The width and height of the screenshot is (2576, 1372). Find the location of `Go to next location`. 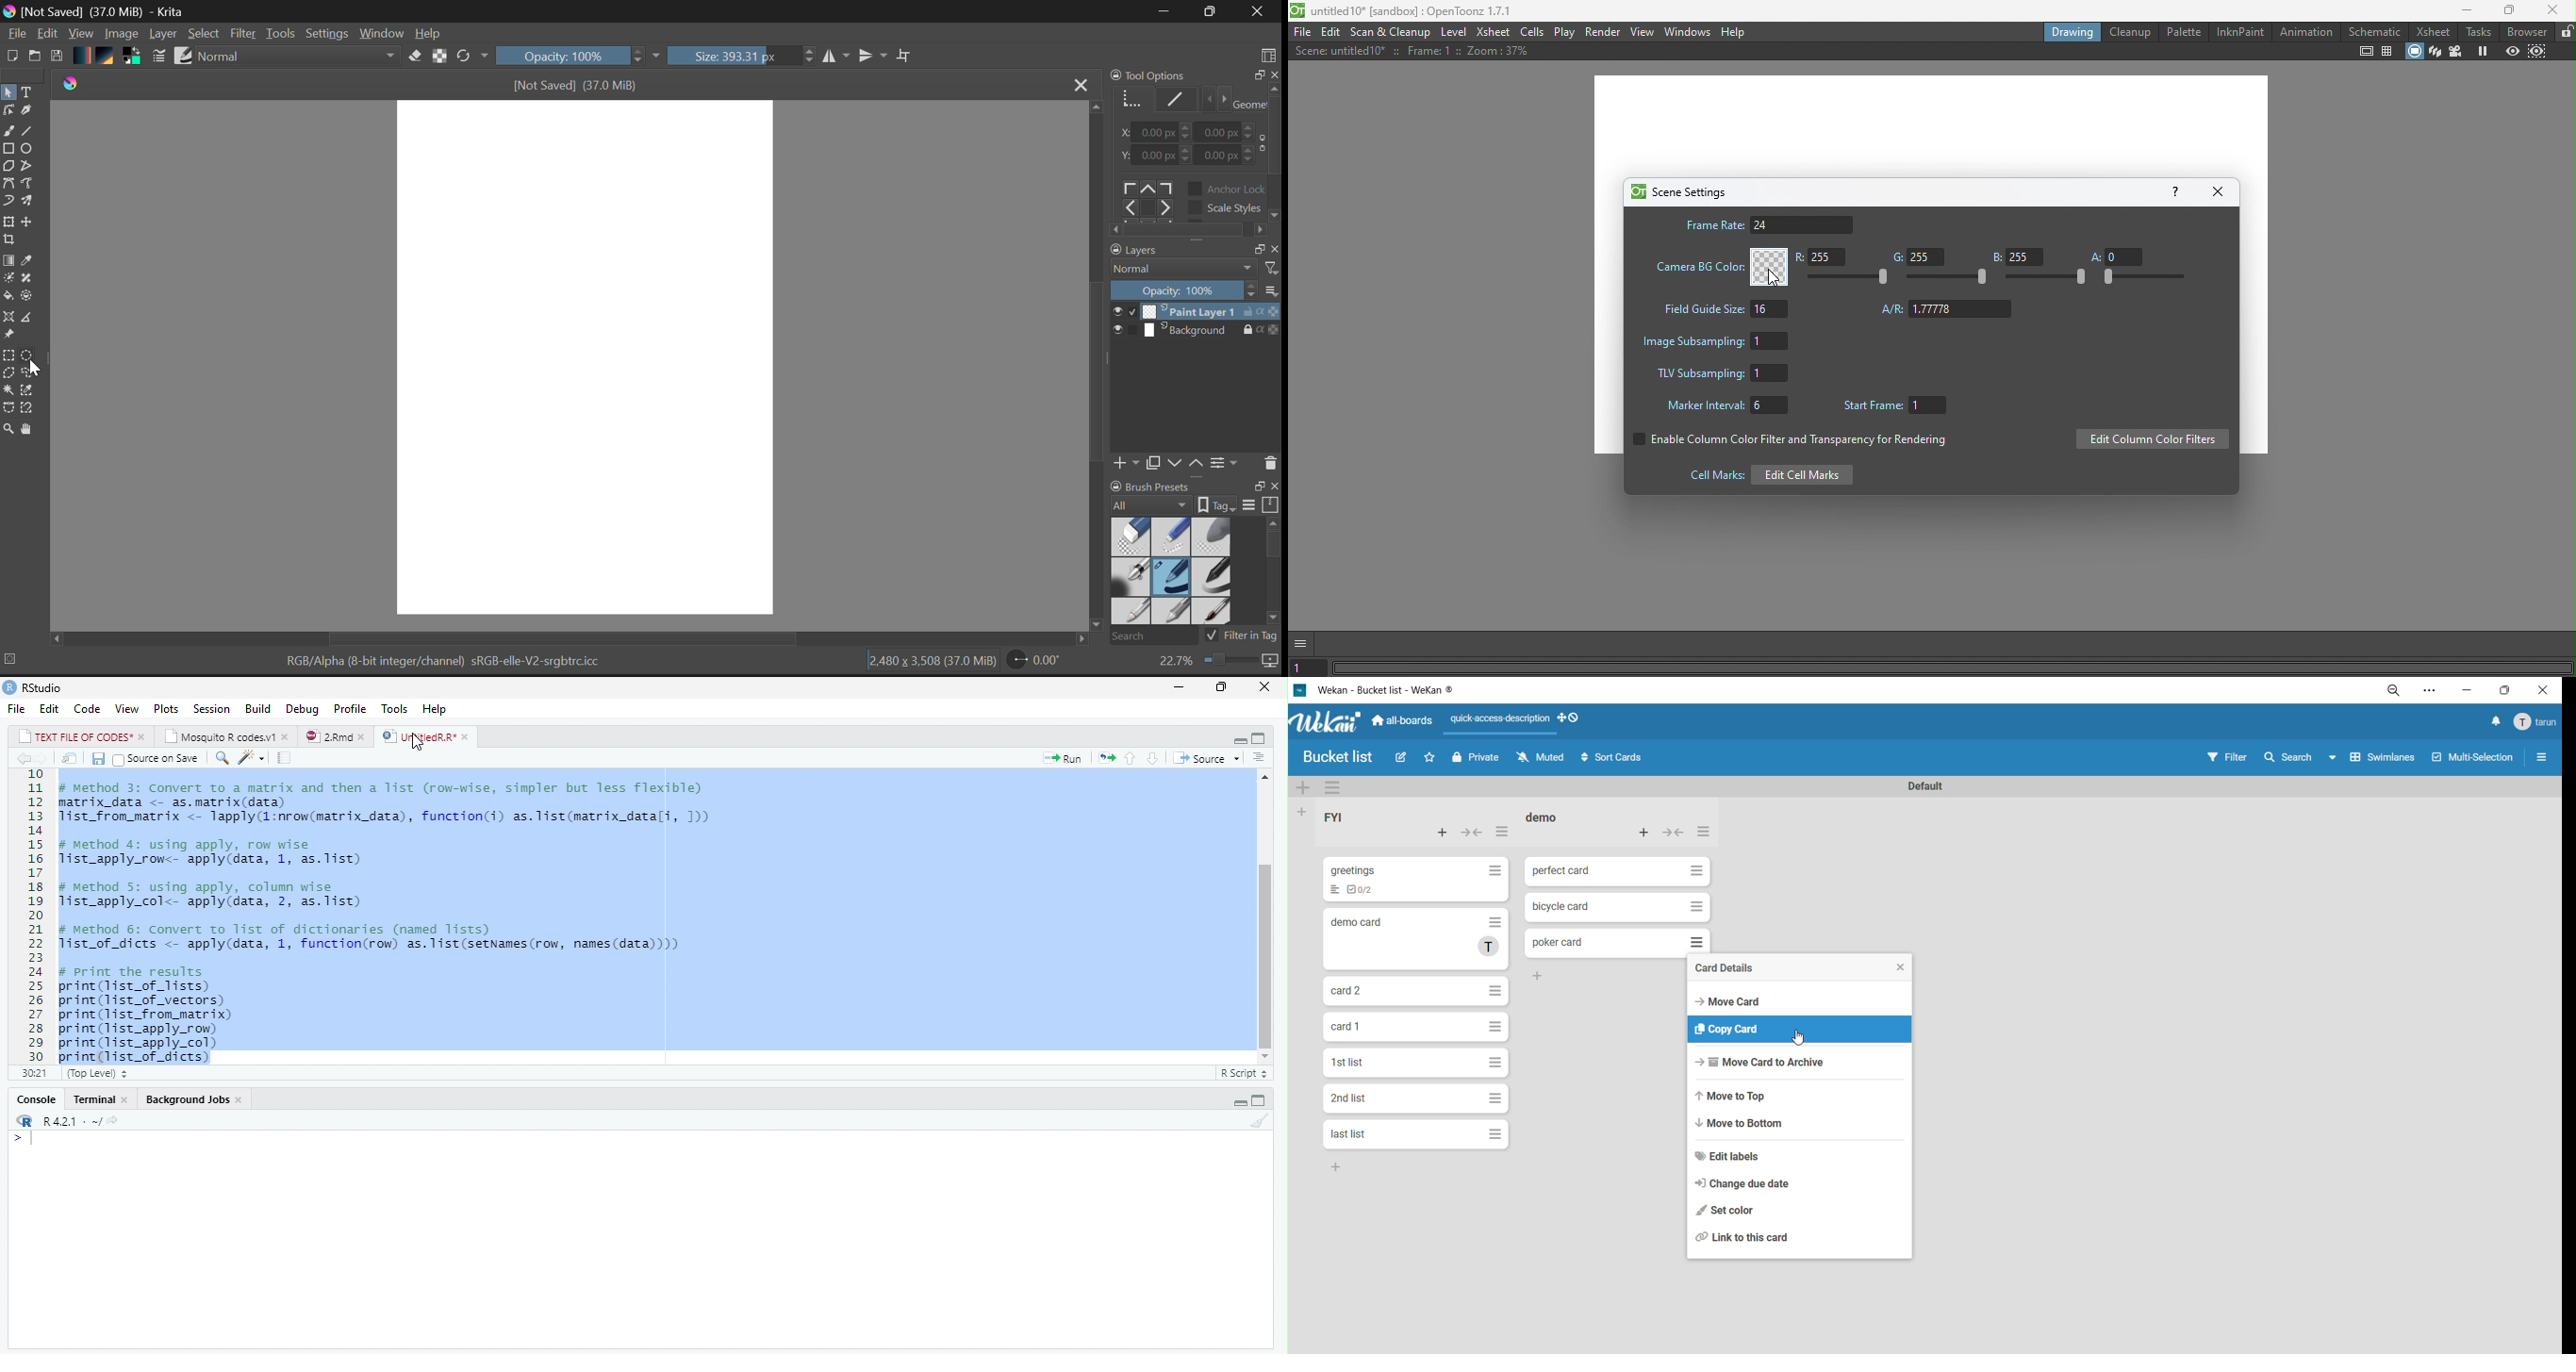

Go to next location is located at coordinates (41, 759).